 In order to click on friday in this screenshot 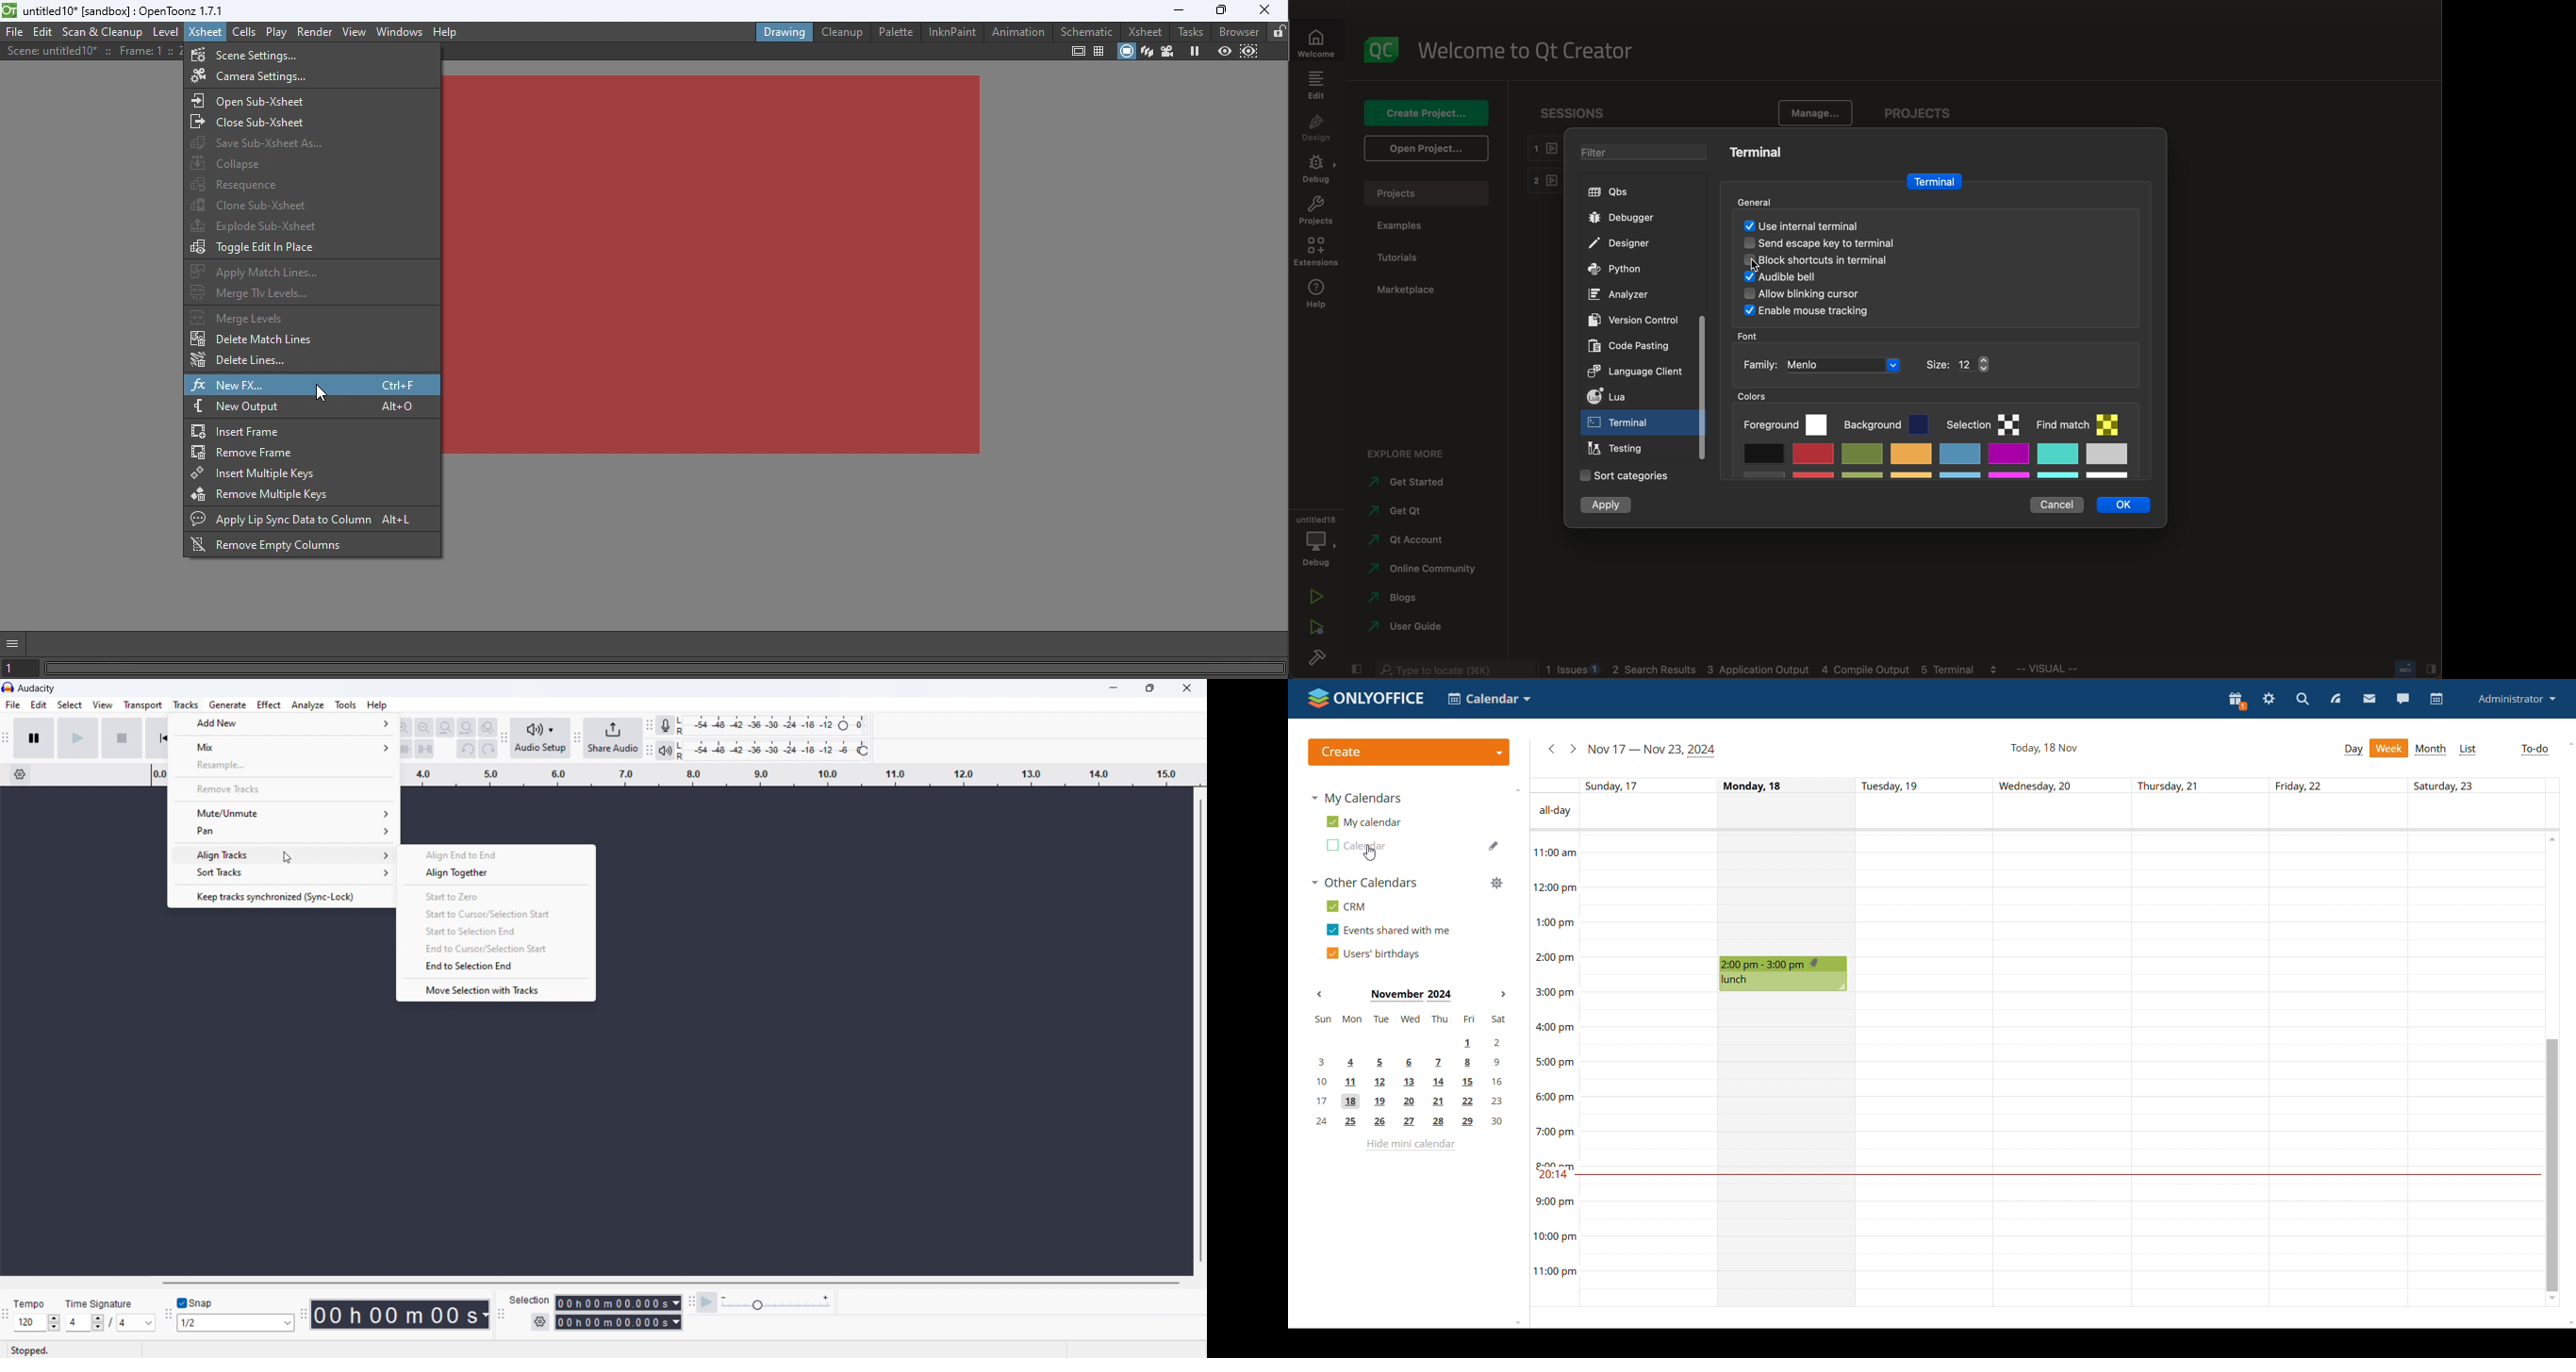, I will do `click(2338, 1071)`.